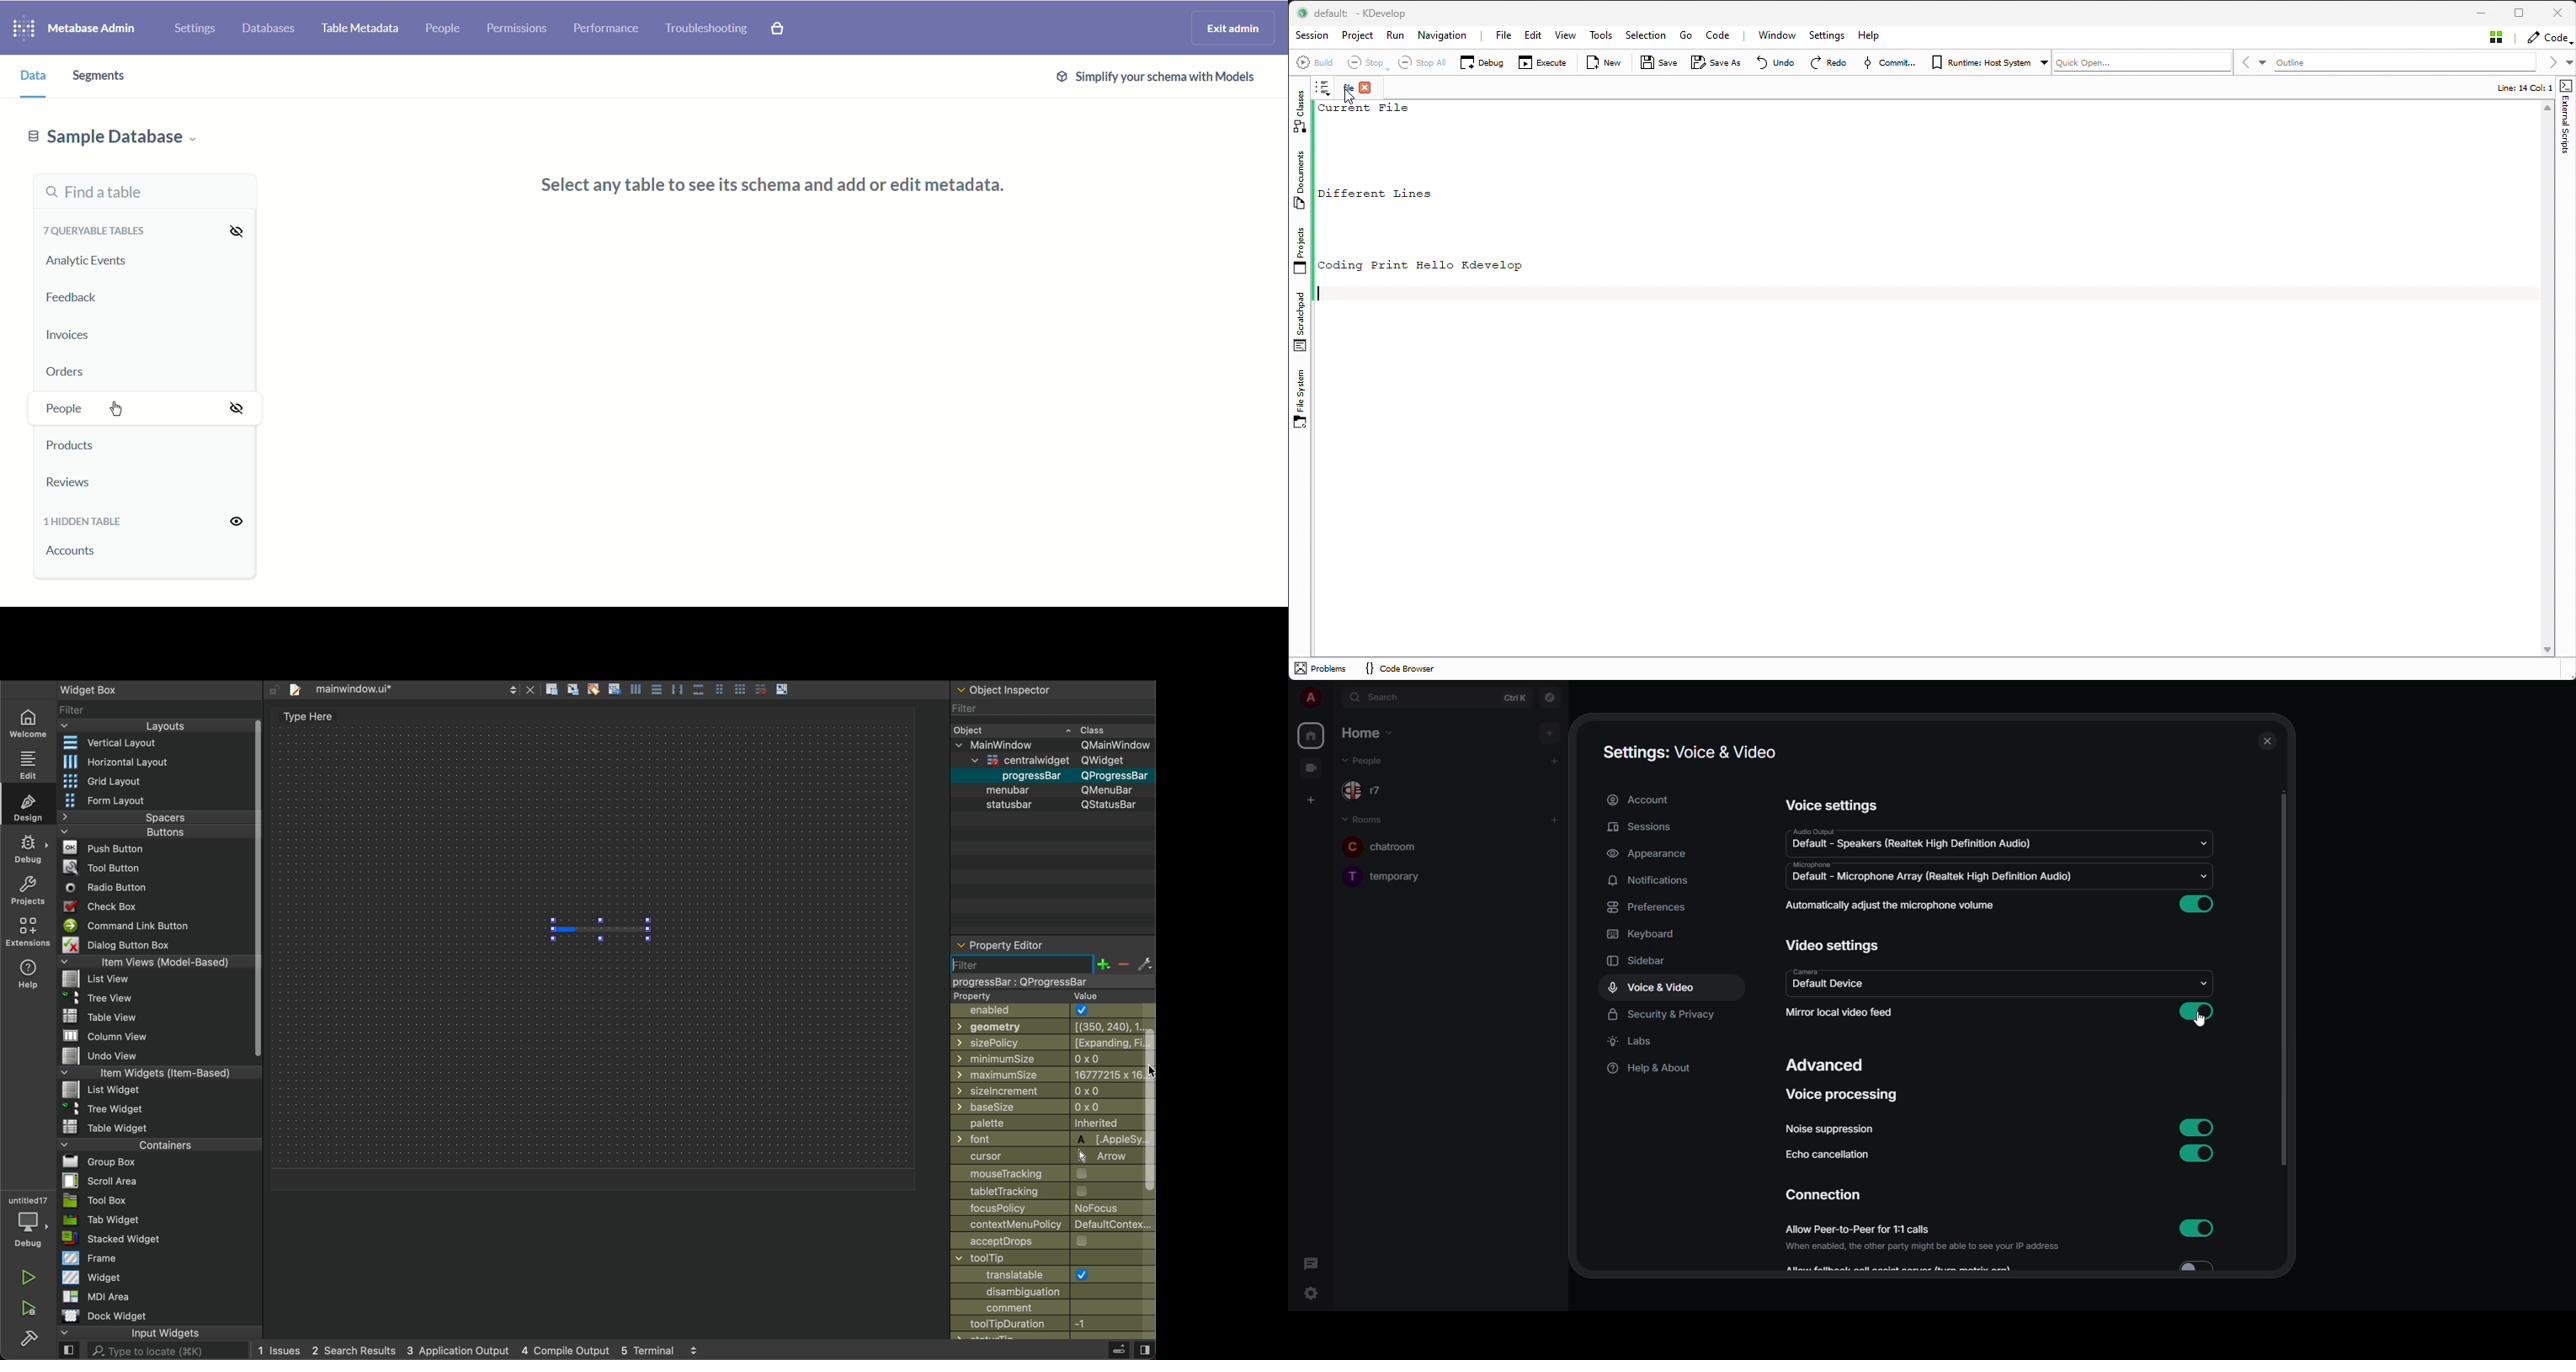 The width and height of the screenshot is (2576, 1372). Describe the element at coordinates (85, 333) in the screenshot. I see `Invoices` at that location.